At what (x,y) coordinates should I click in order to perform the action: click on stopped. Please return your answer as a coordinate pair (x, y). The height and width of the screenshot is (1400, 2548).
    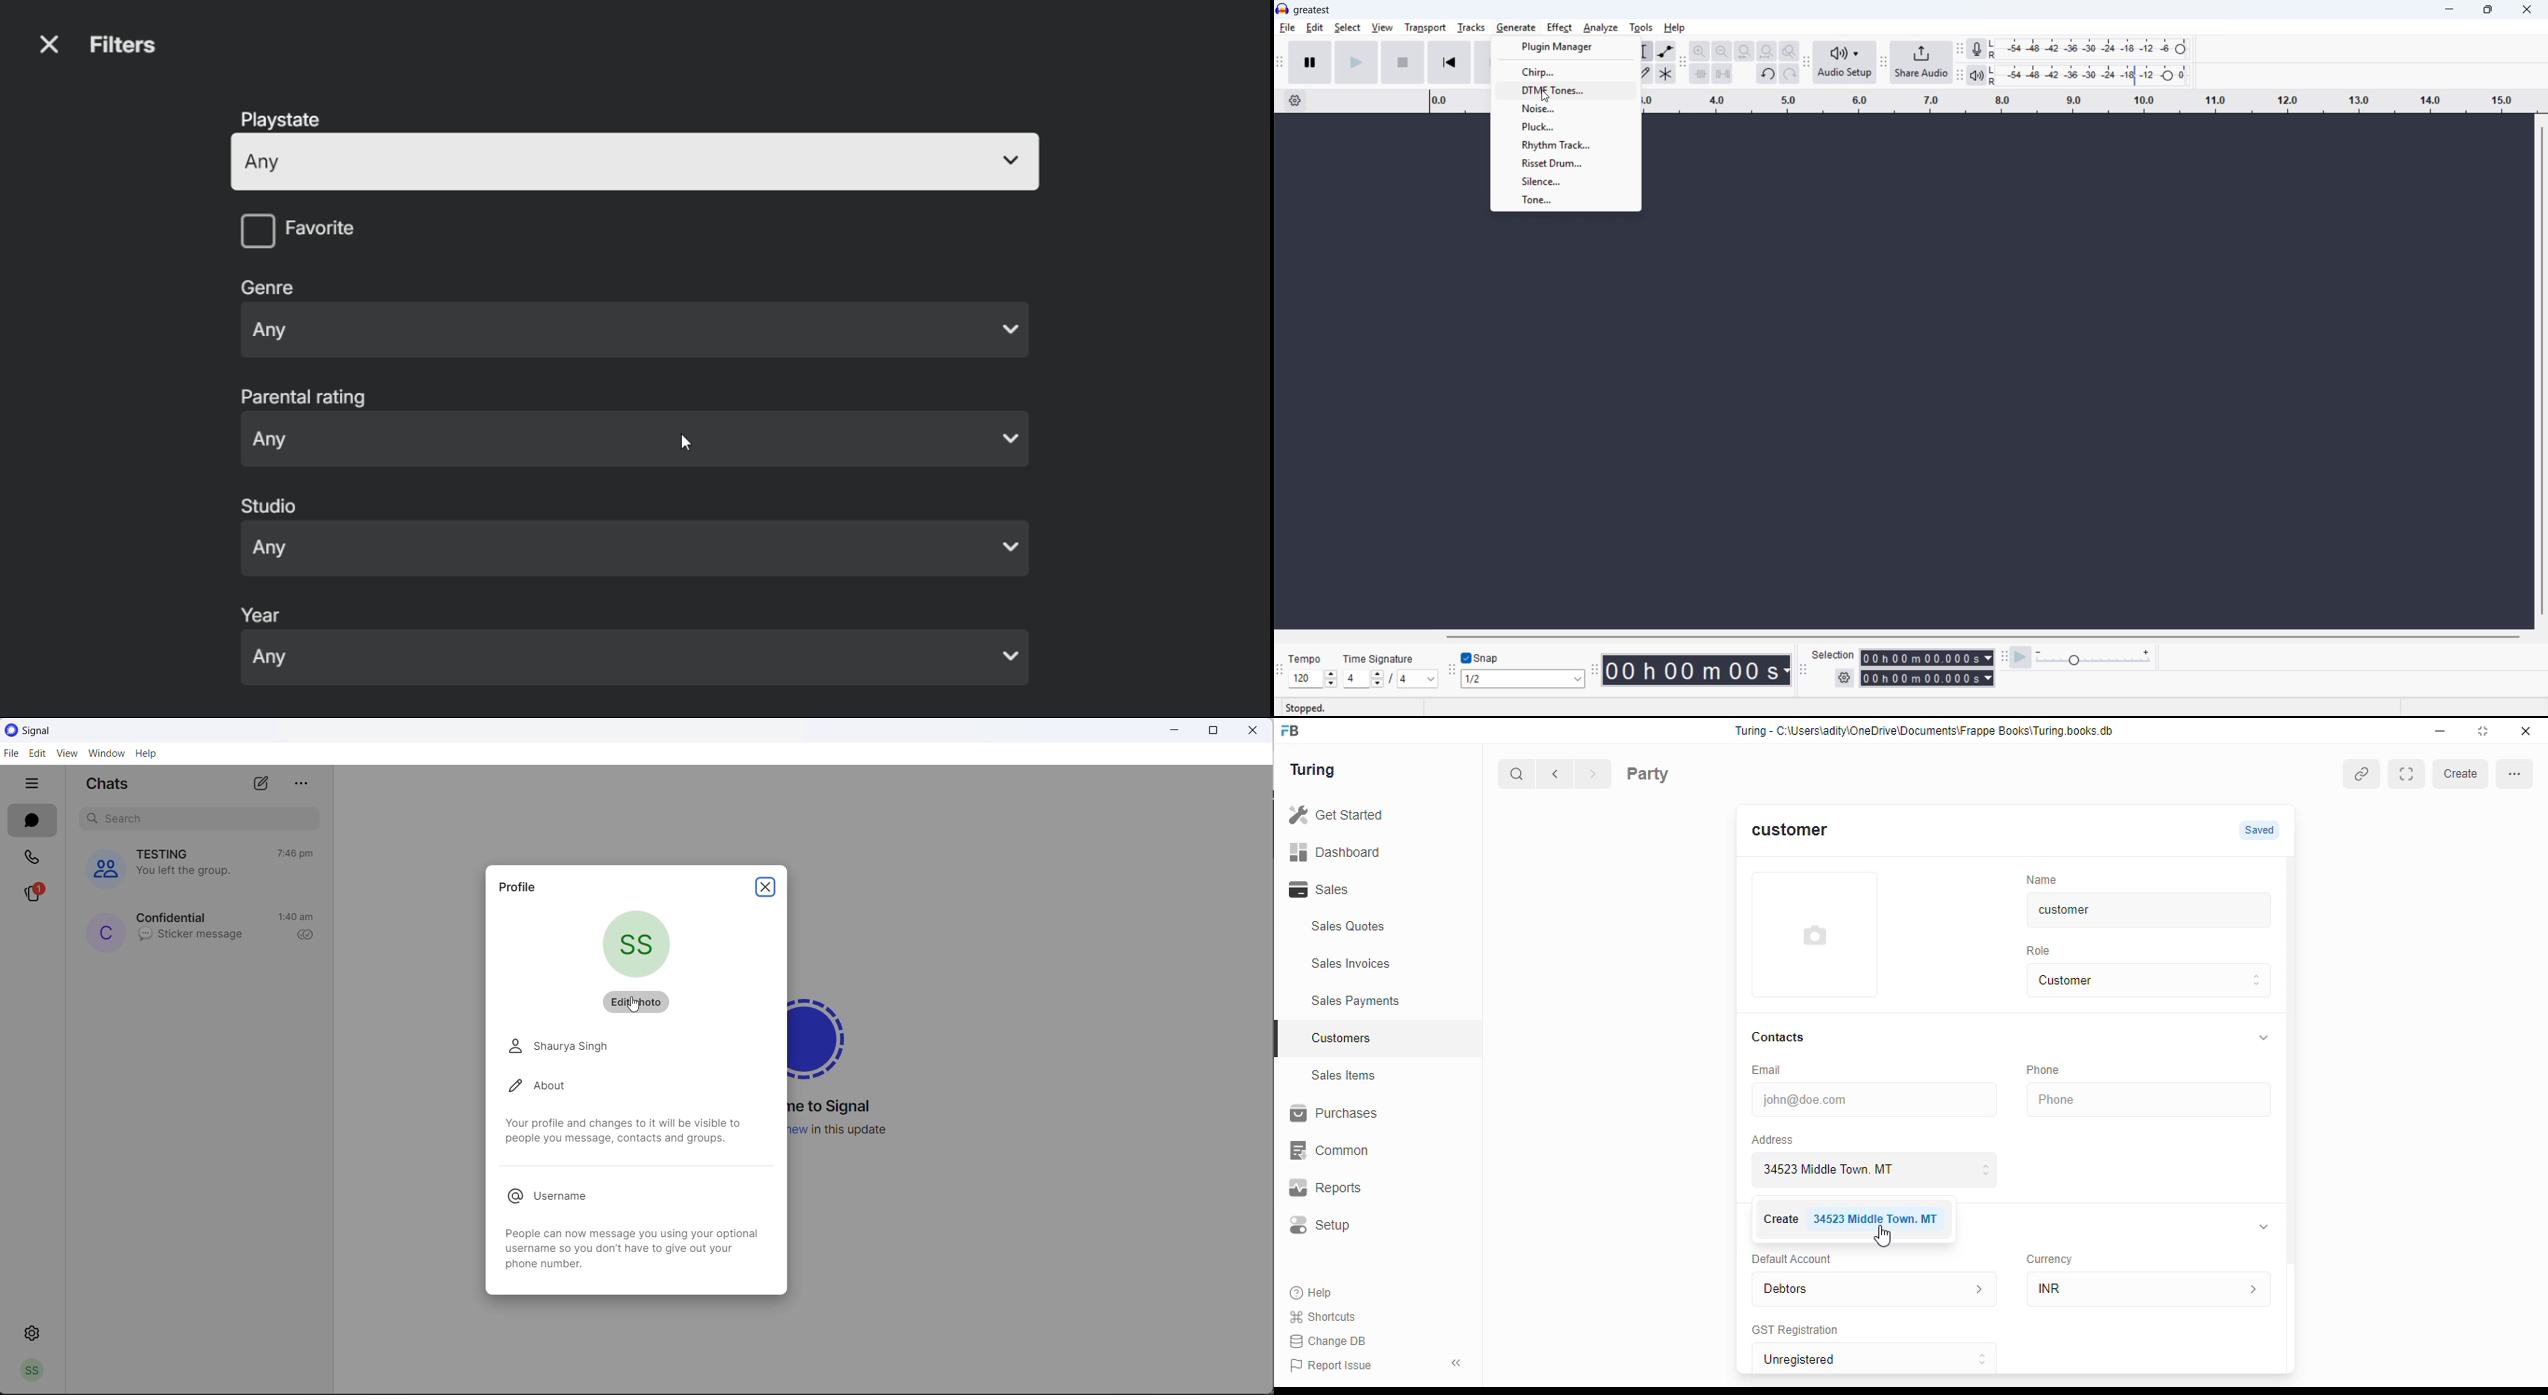
    Looking at the image, I should click on (1306, 709).